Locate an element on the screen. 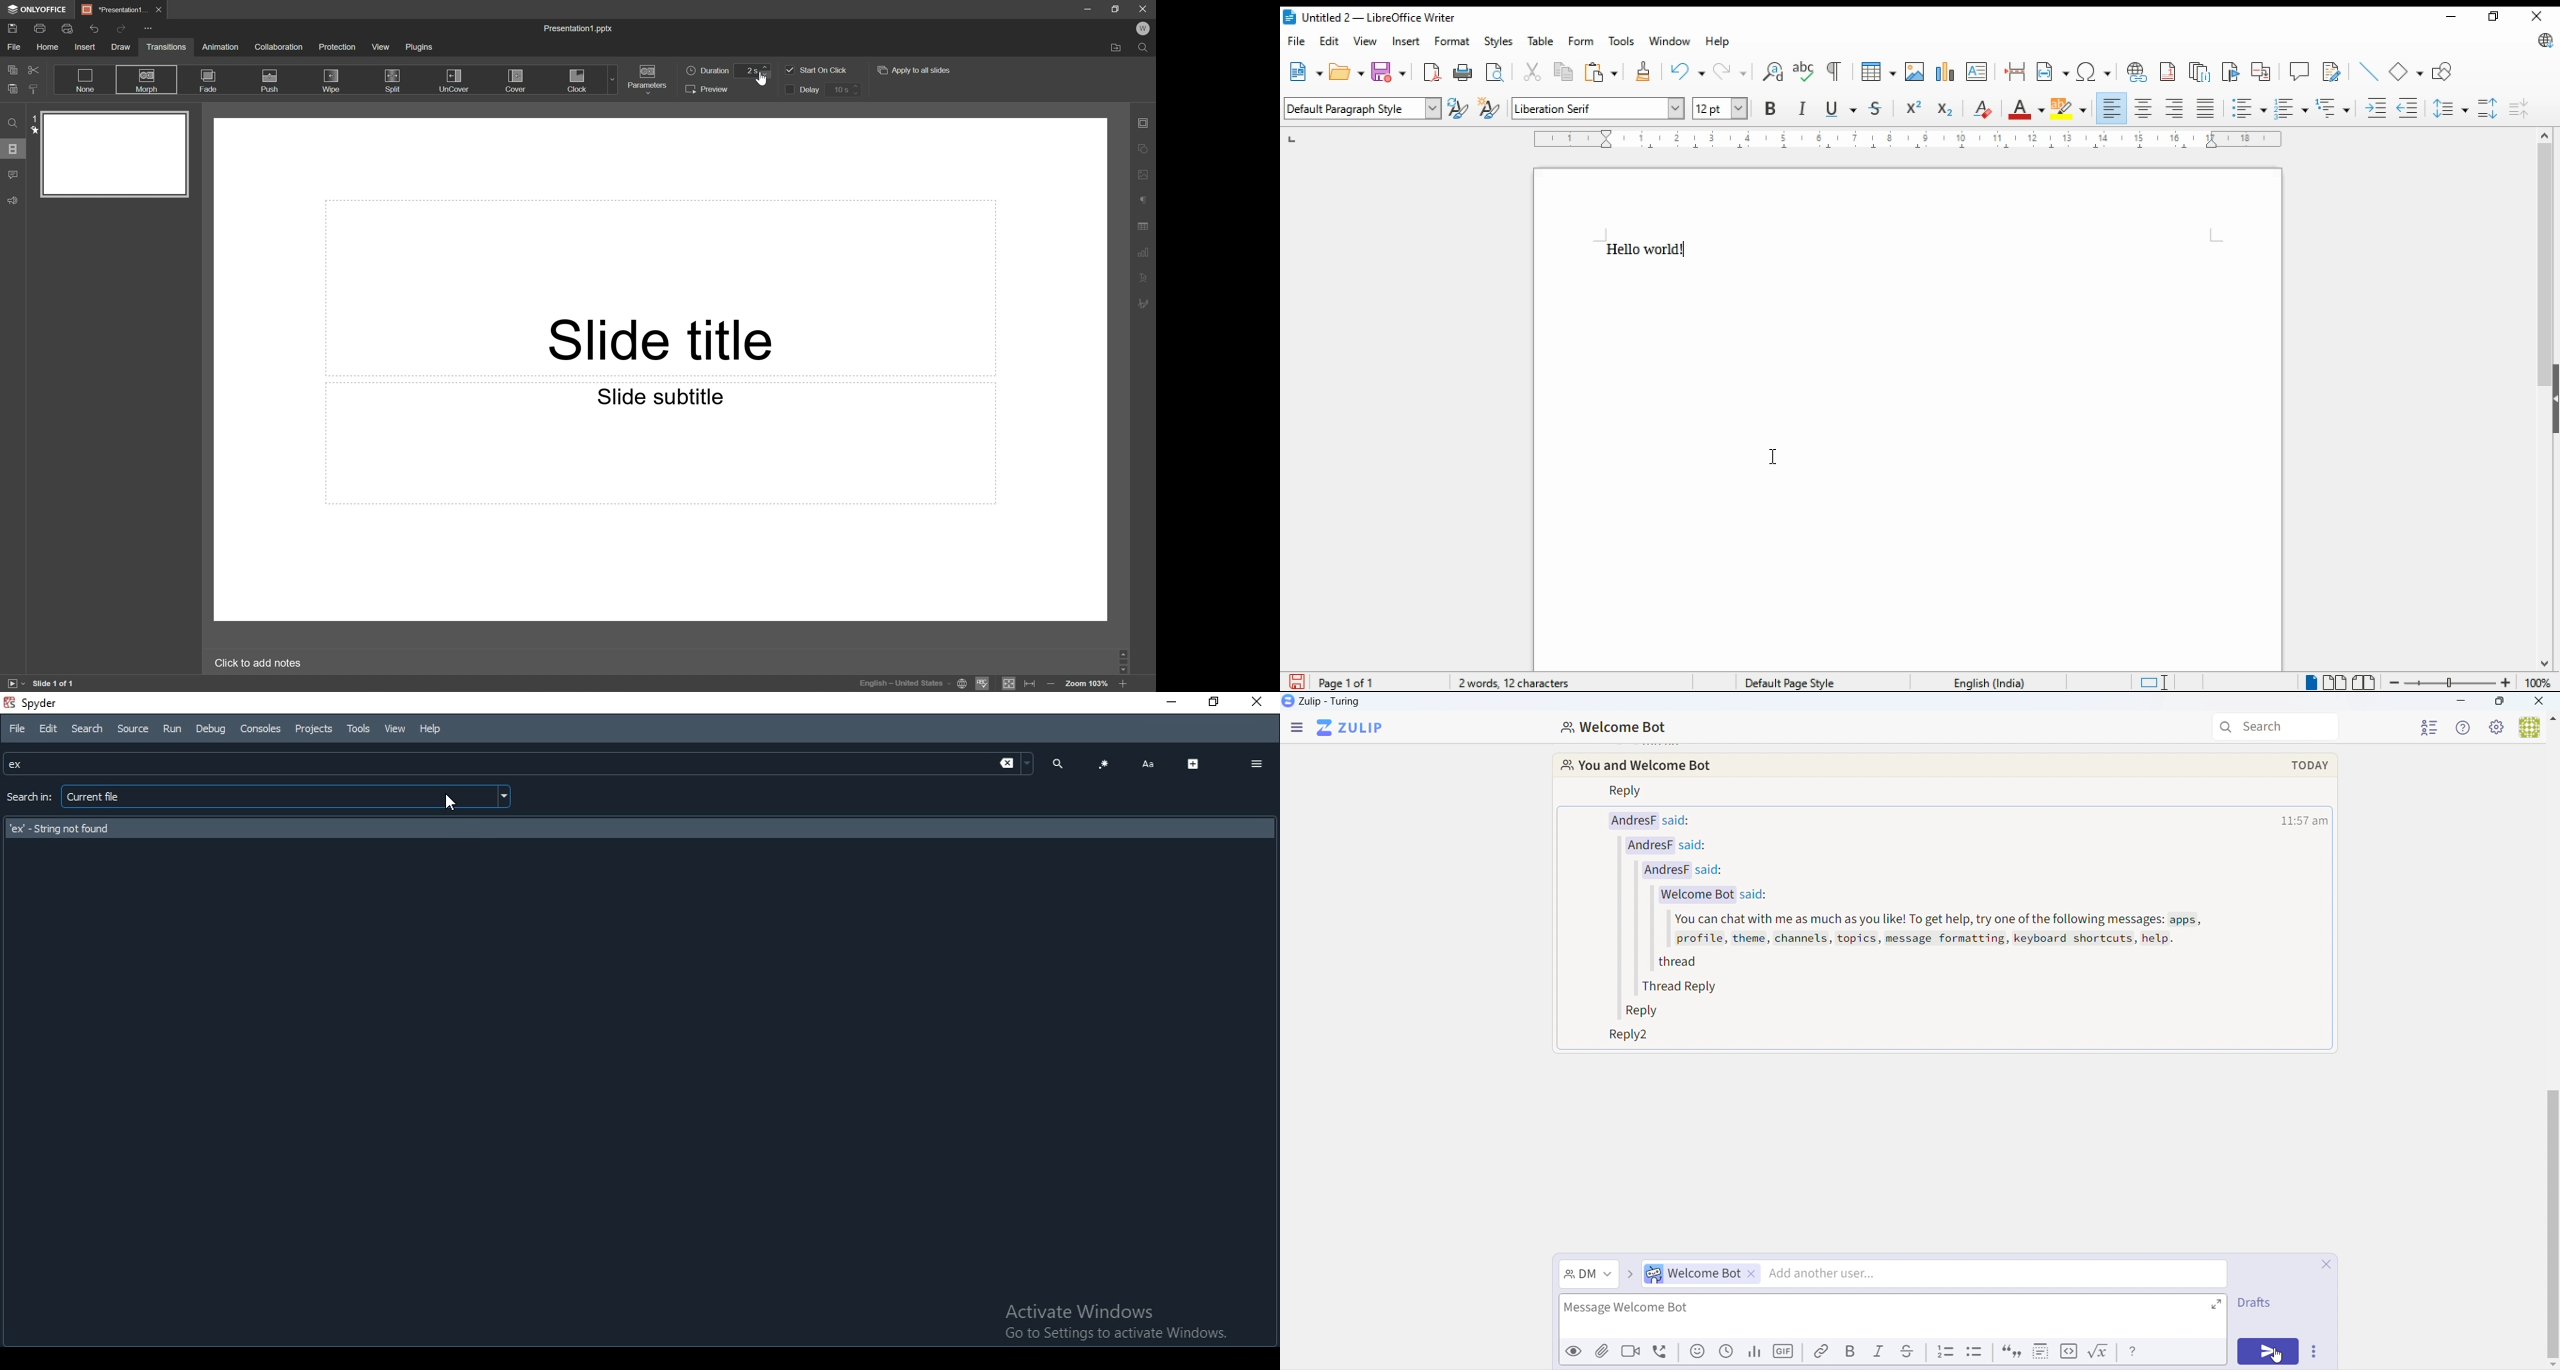 The height and width of the screenshot is (1372, 2576). form is located at coordinates (1581, 40).